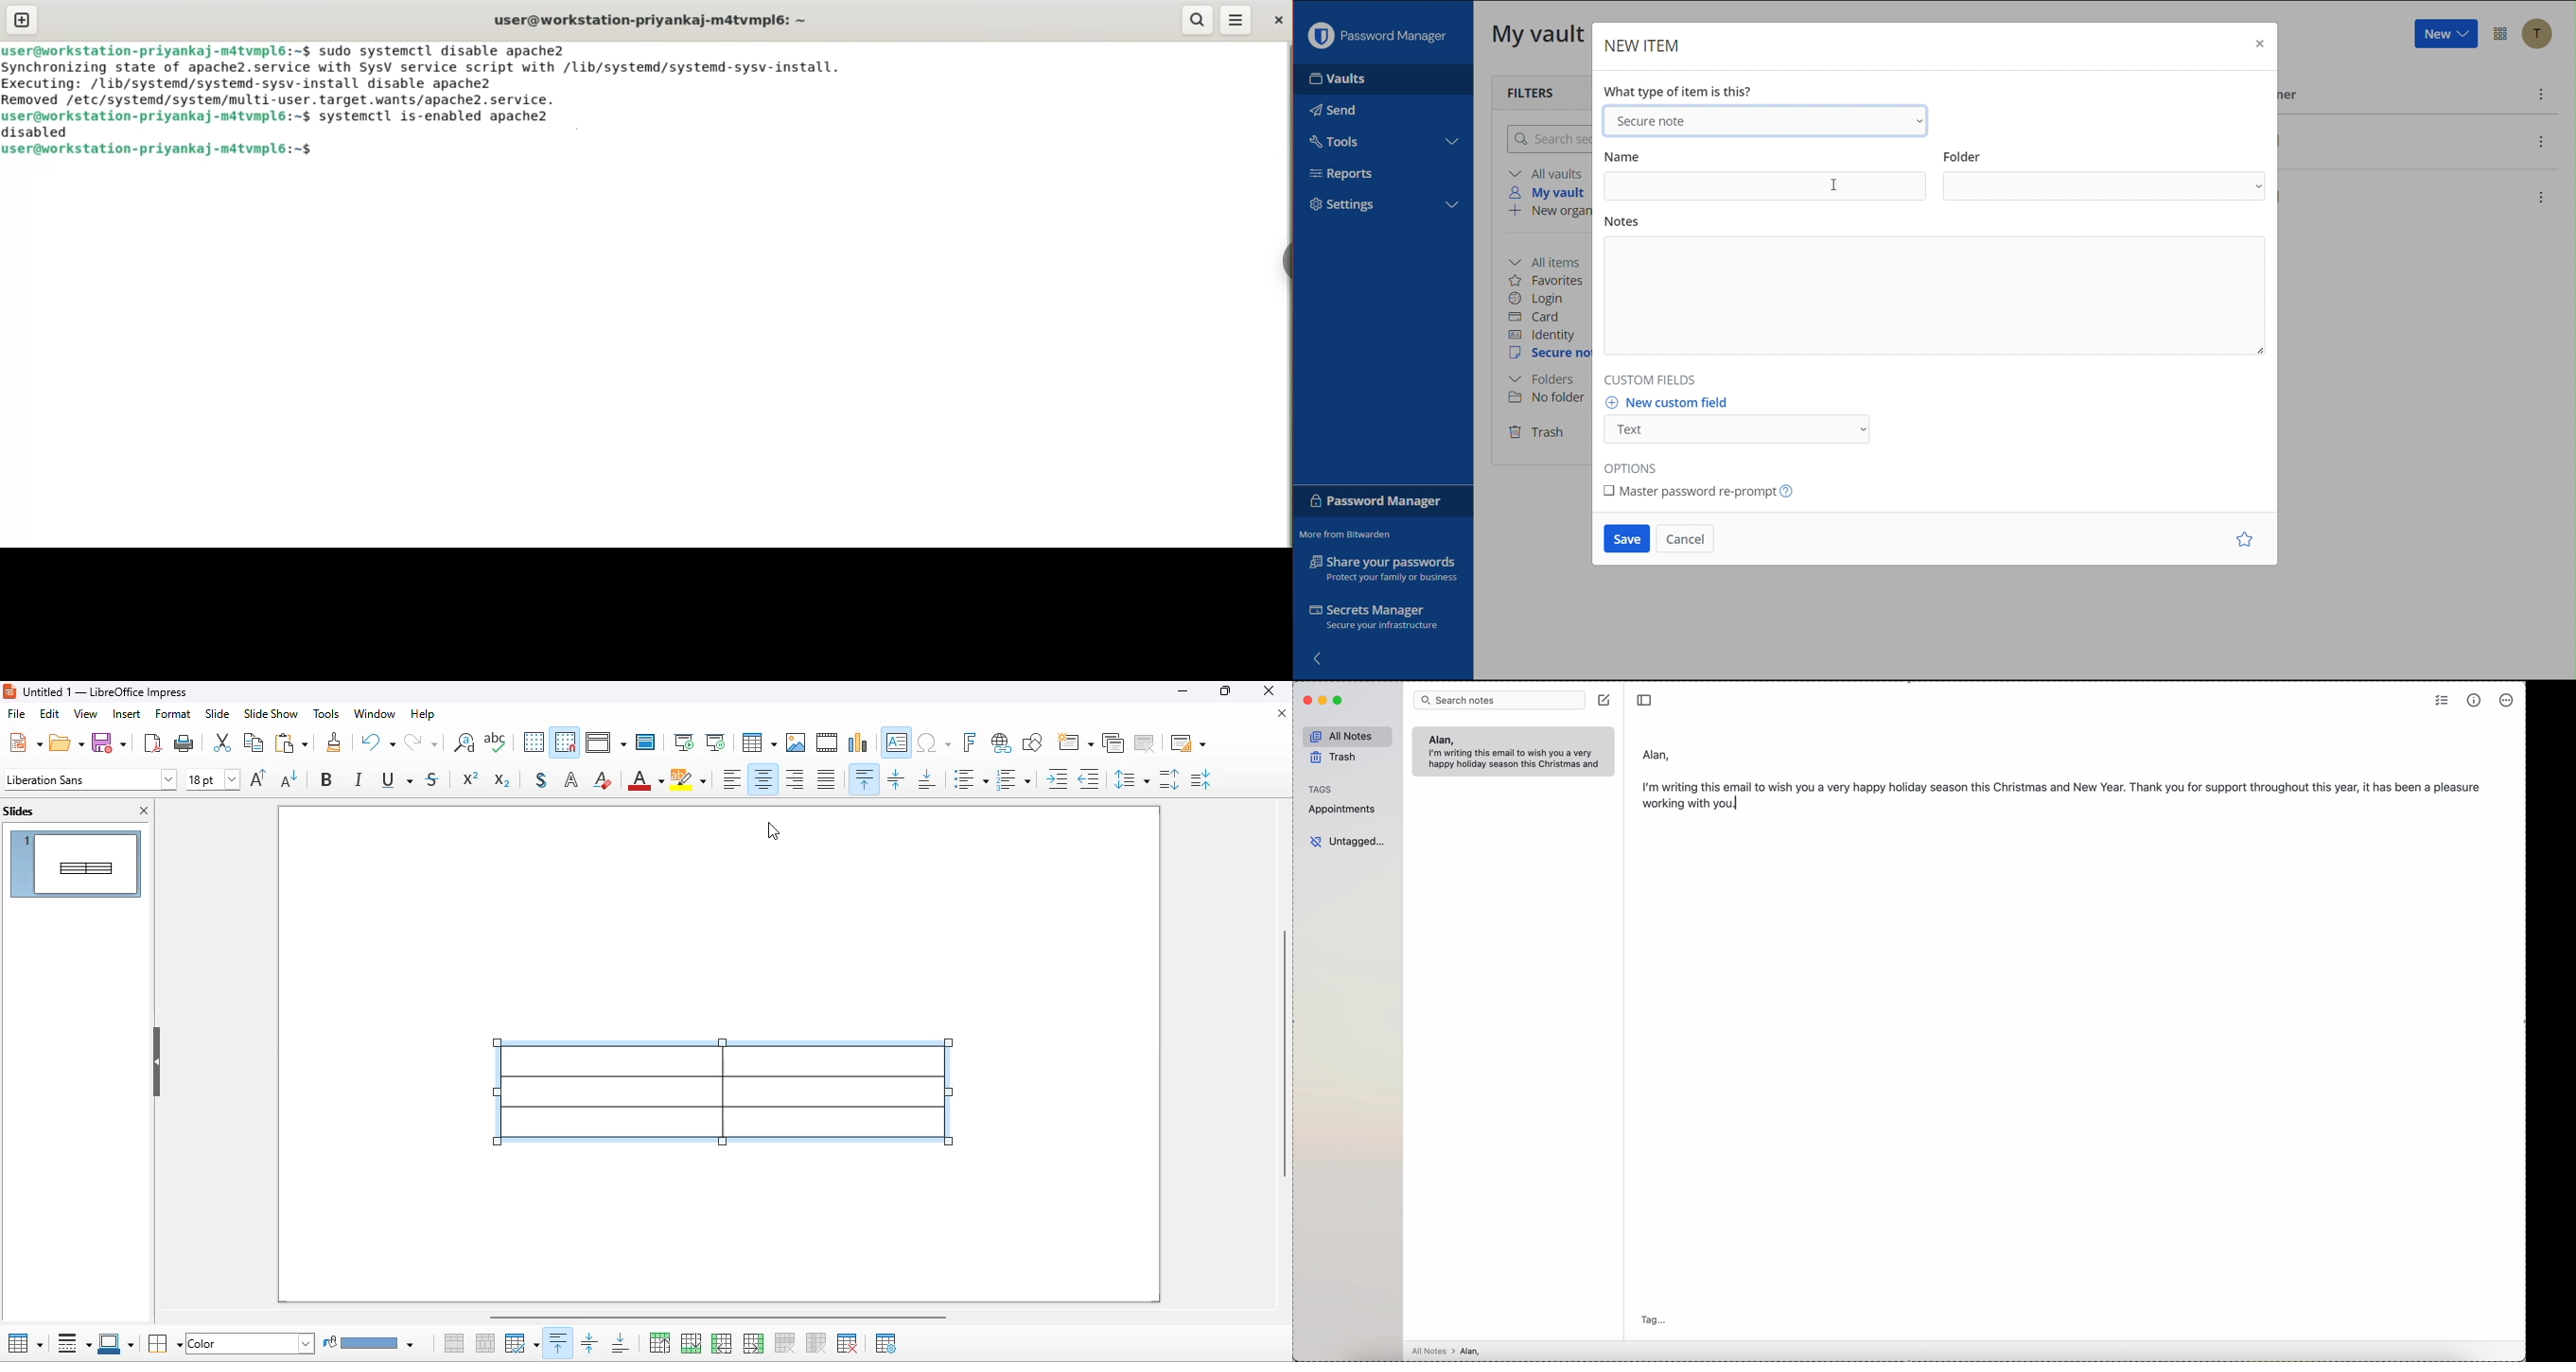  Describe the element at coordinates (1344, 809) in the screenshot. I see `appointments` at that location.